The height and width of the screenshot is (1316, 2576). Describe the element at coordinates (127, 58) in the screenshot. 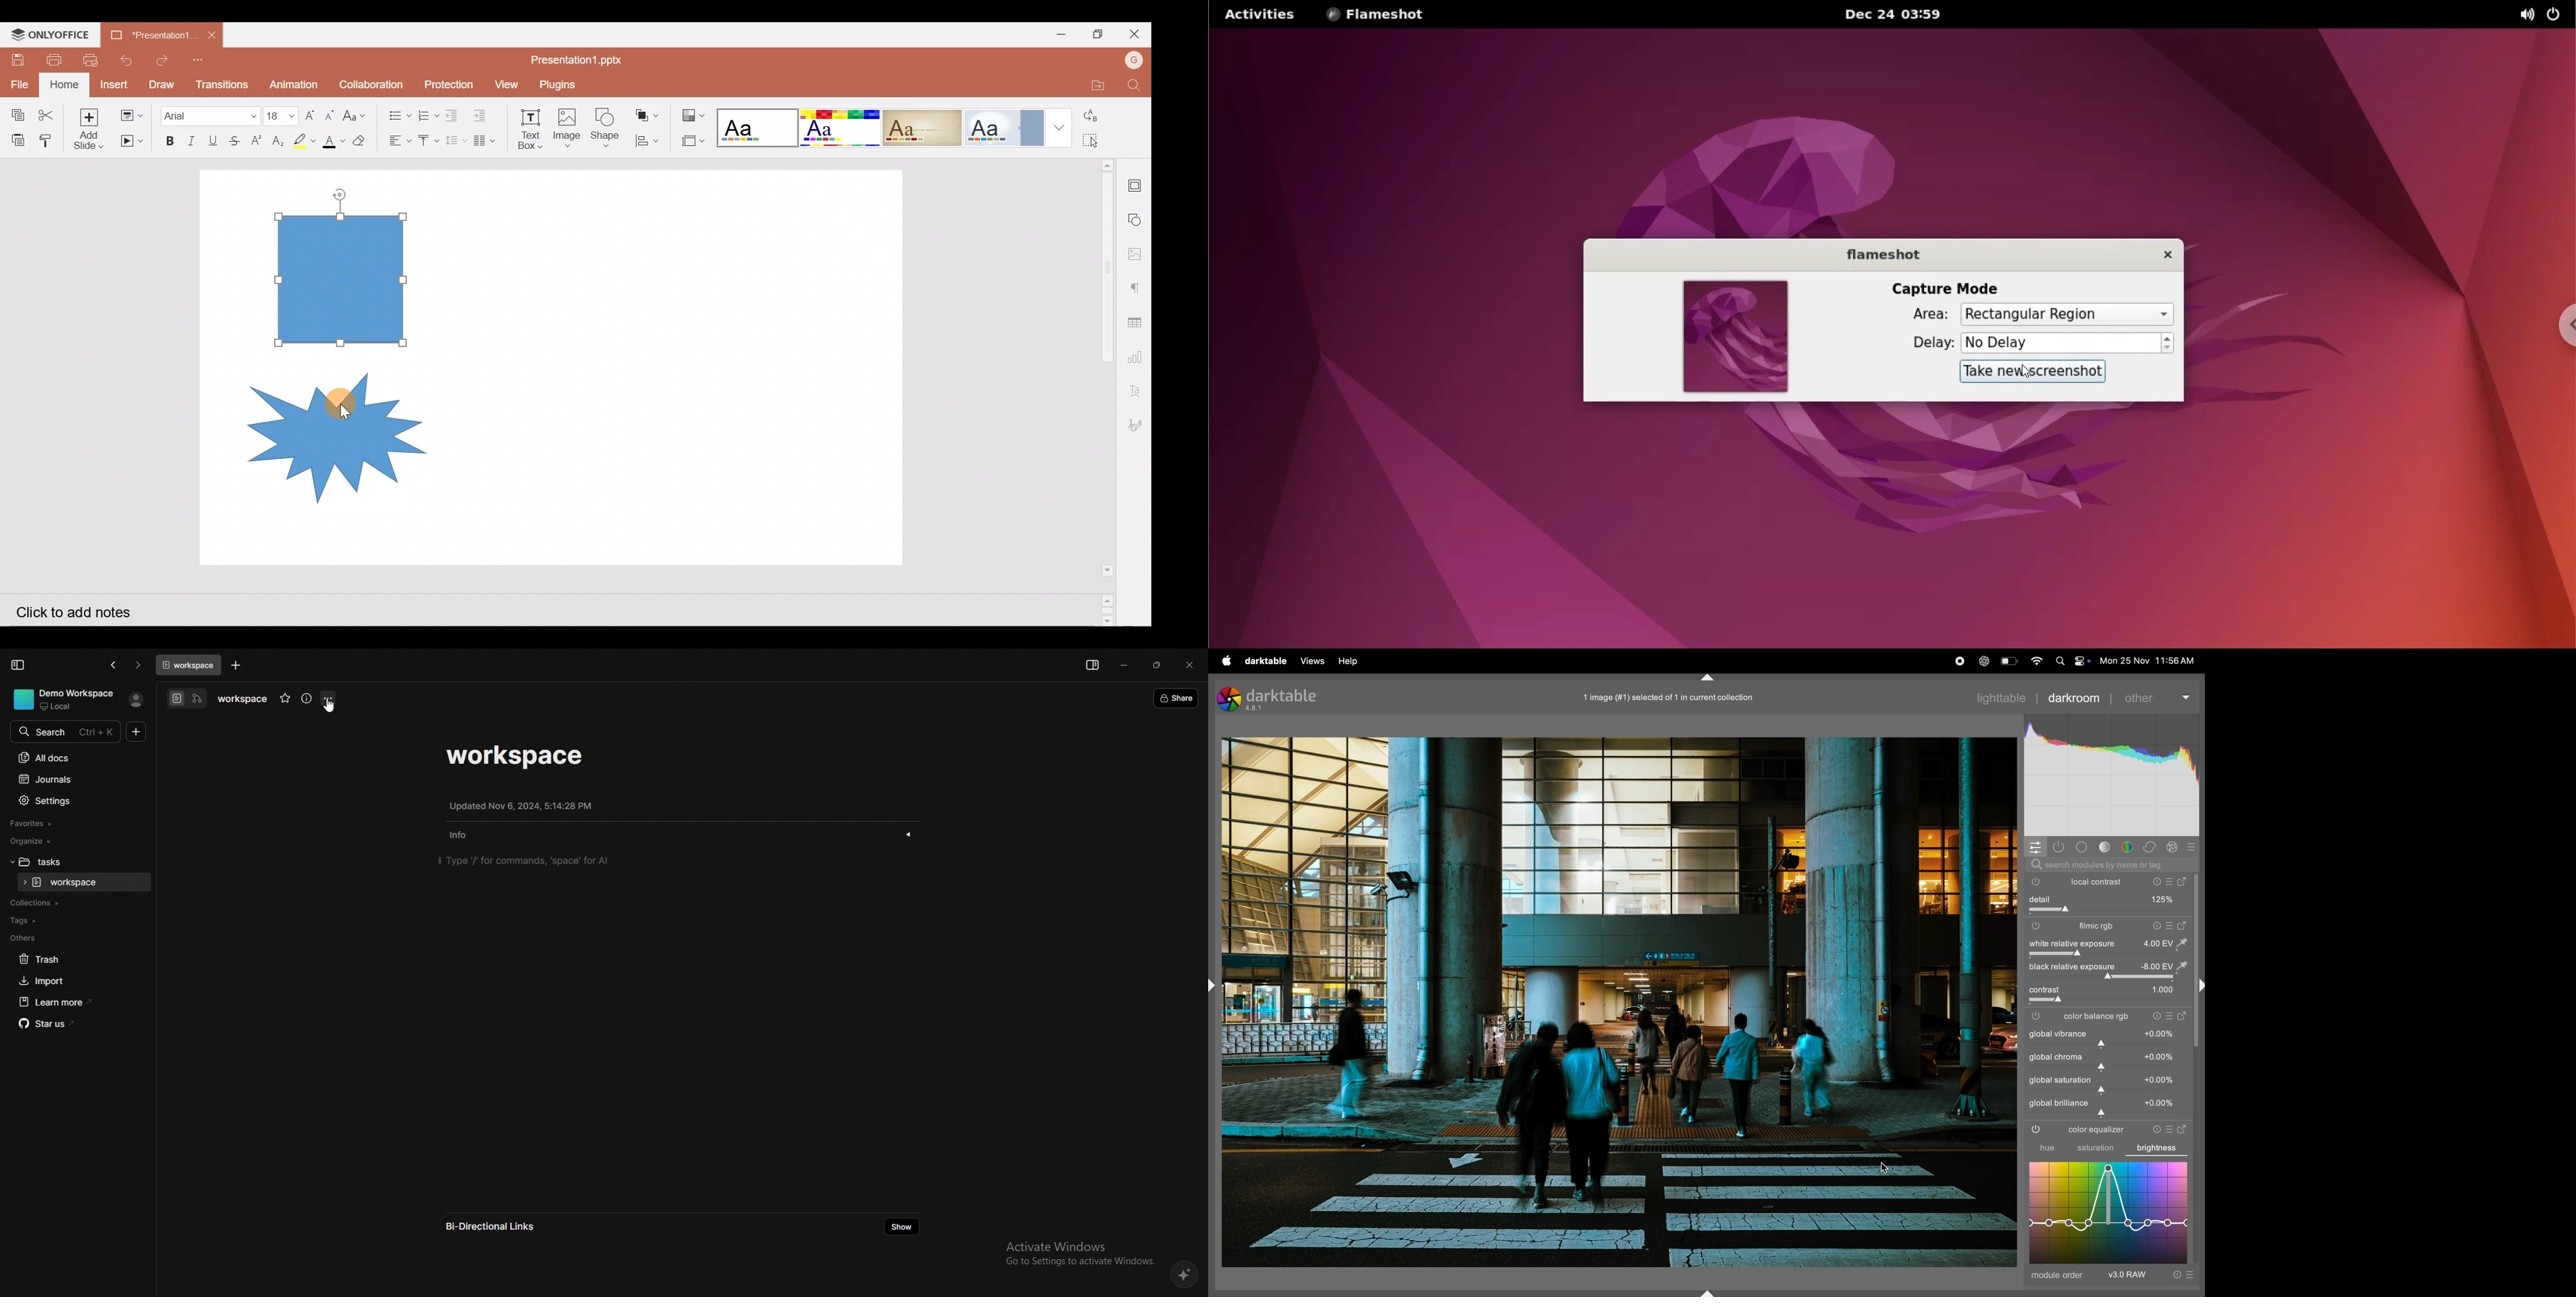

I see `Undo` at that location.